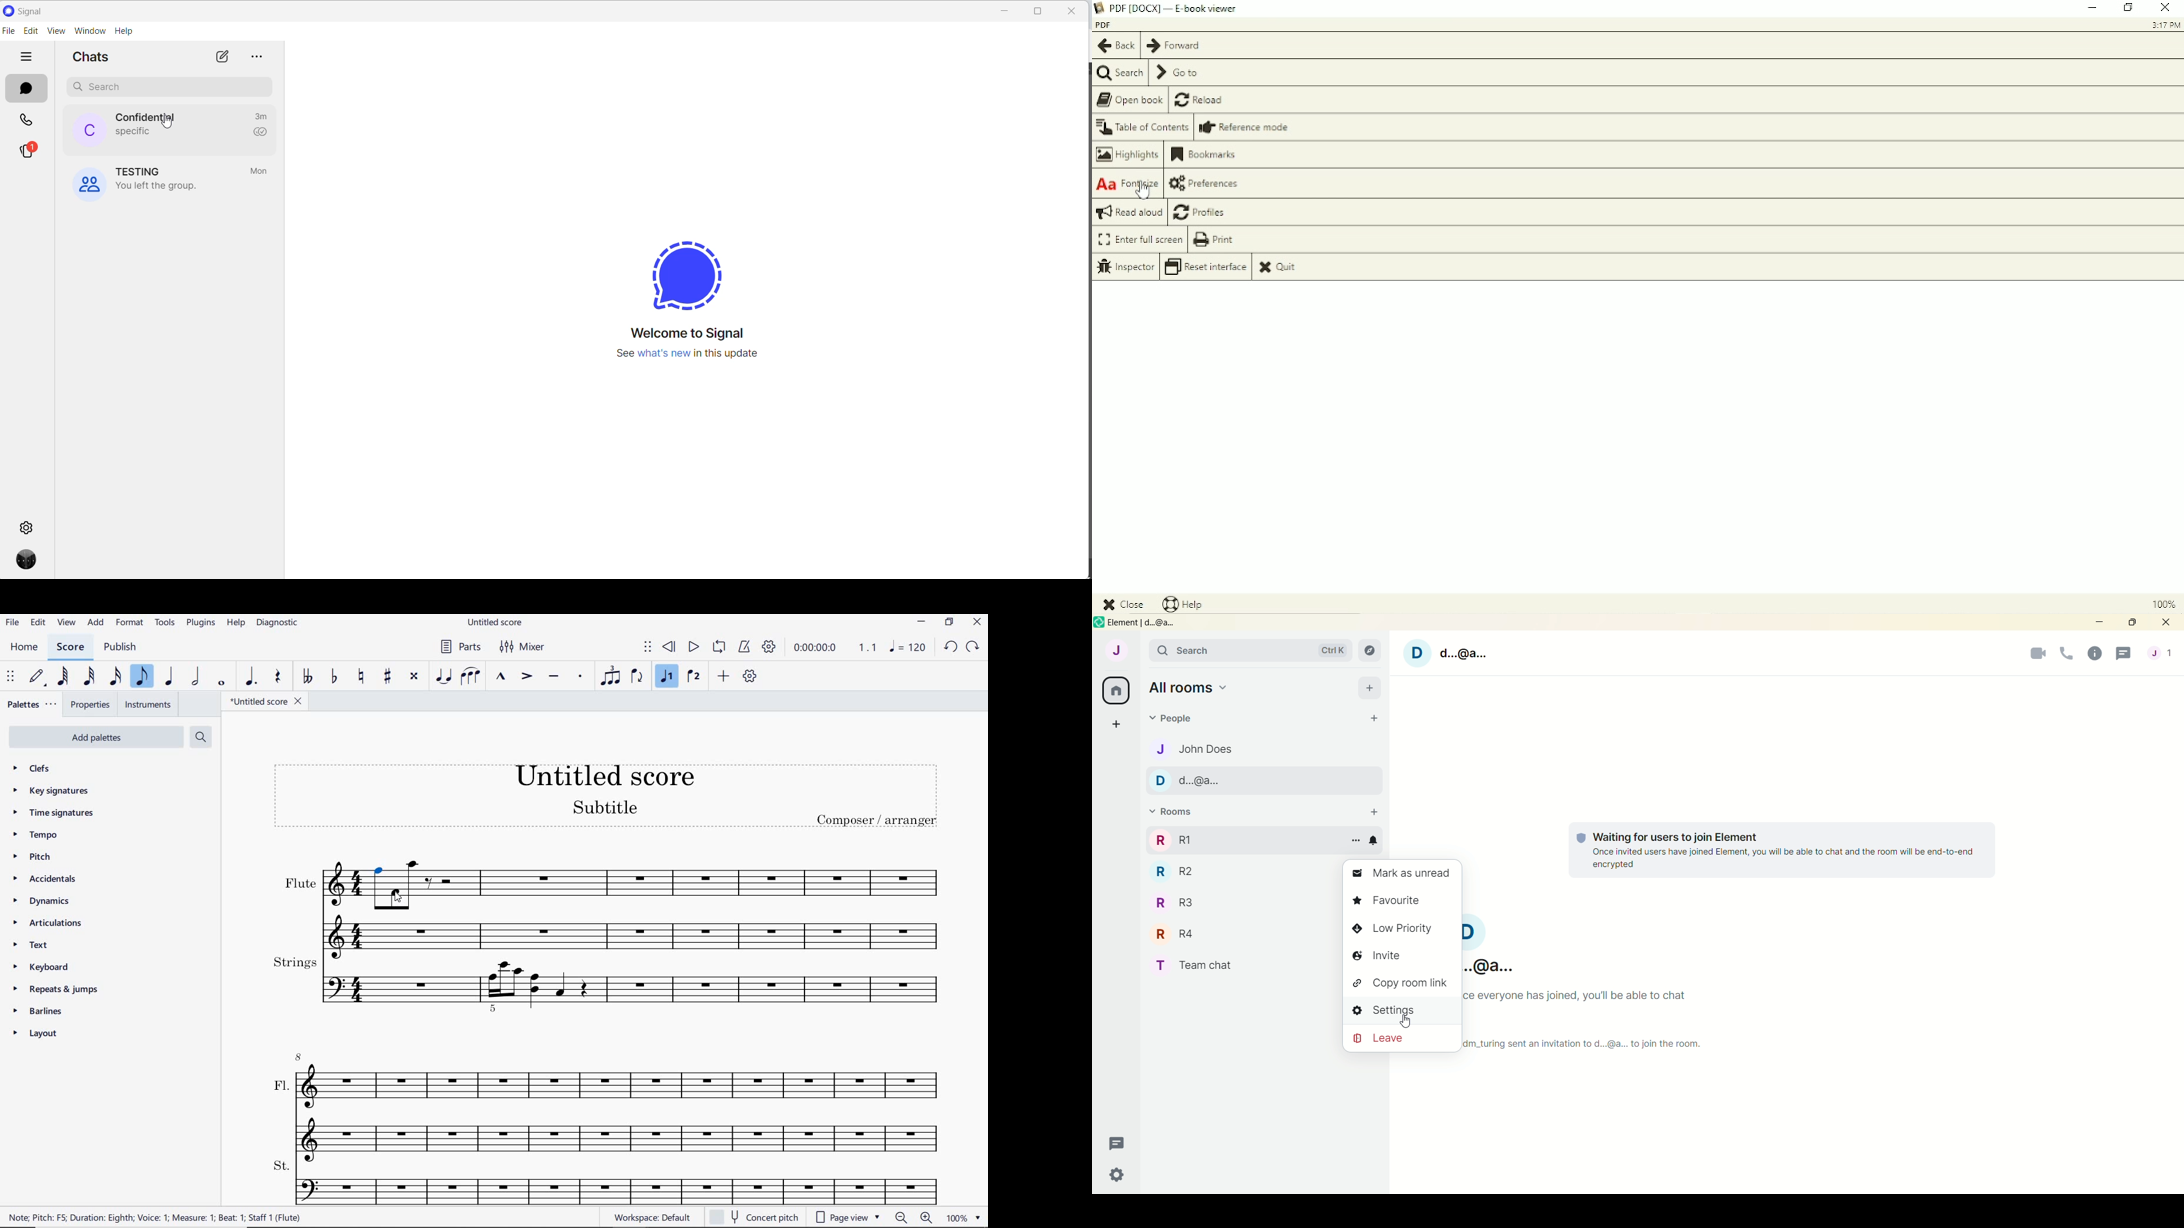 This screenshot has width=2184, height=1232. What do you see at coordinates (202, 624) in the screenshot?
I see `PLUGINS` at bounding box center [202, 624].